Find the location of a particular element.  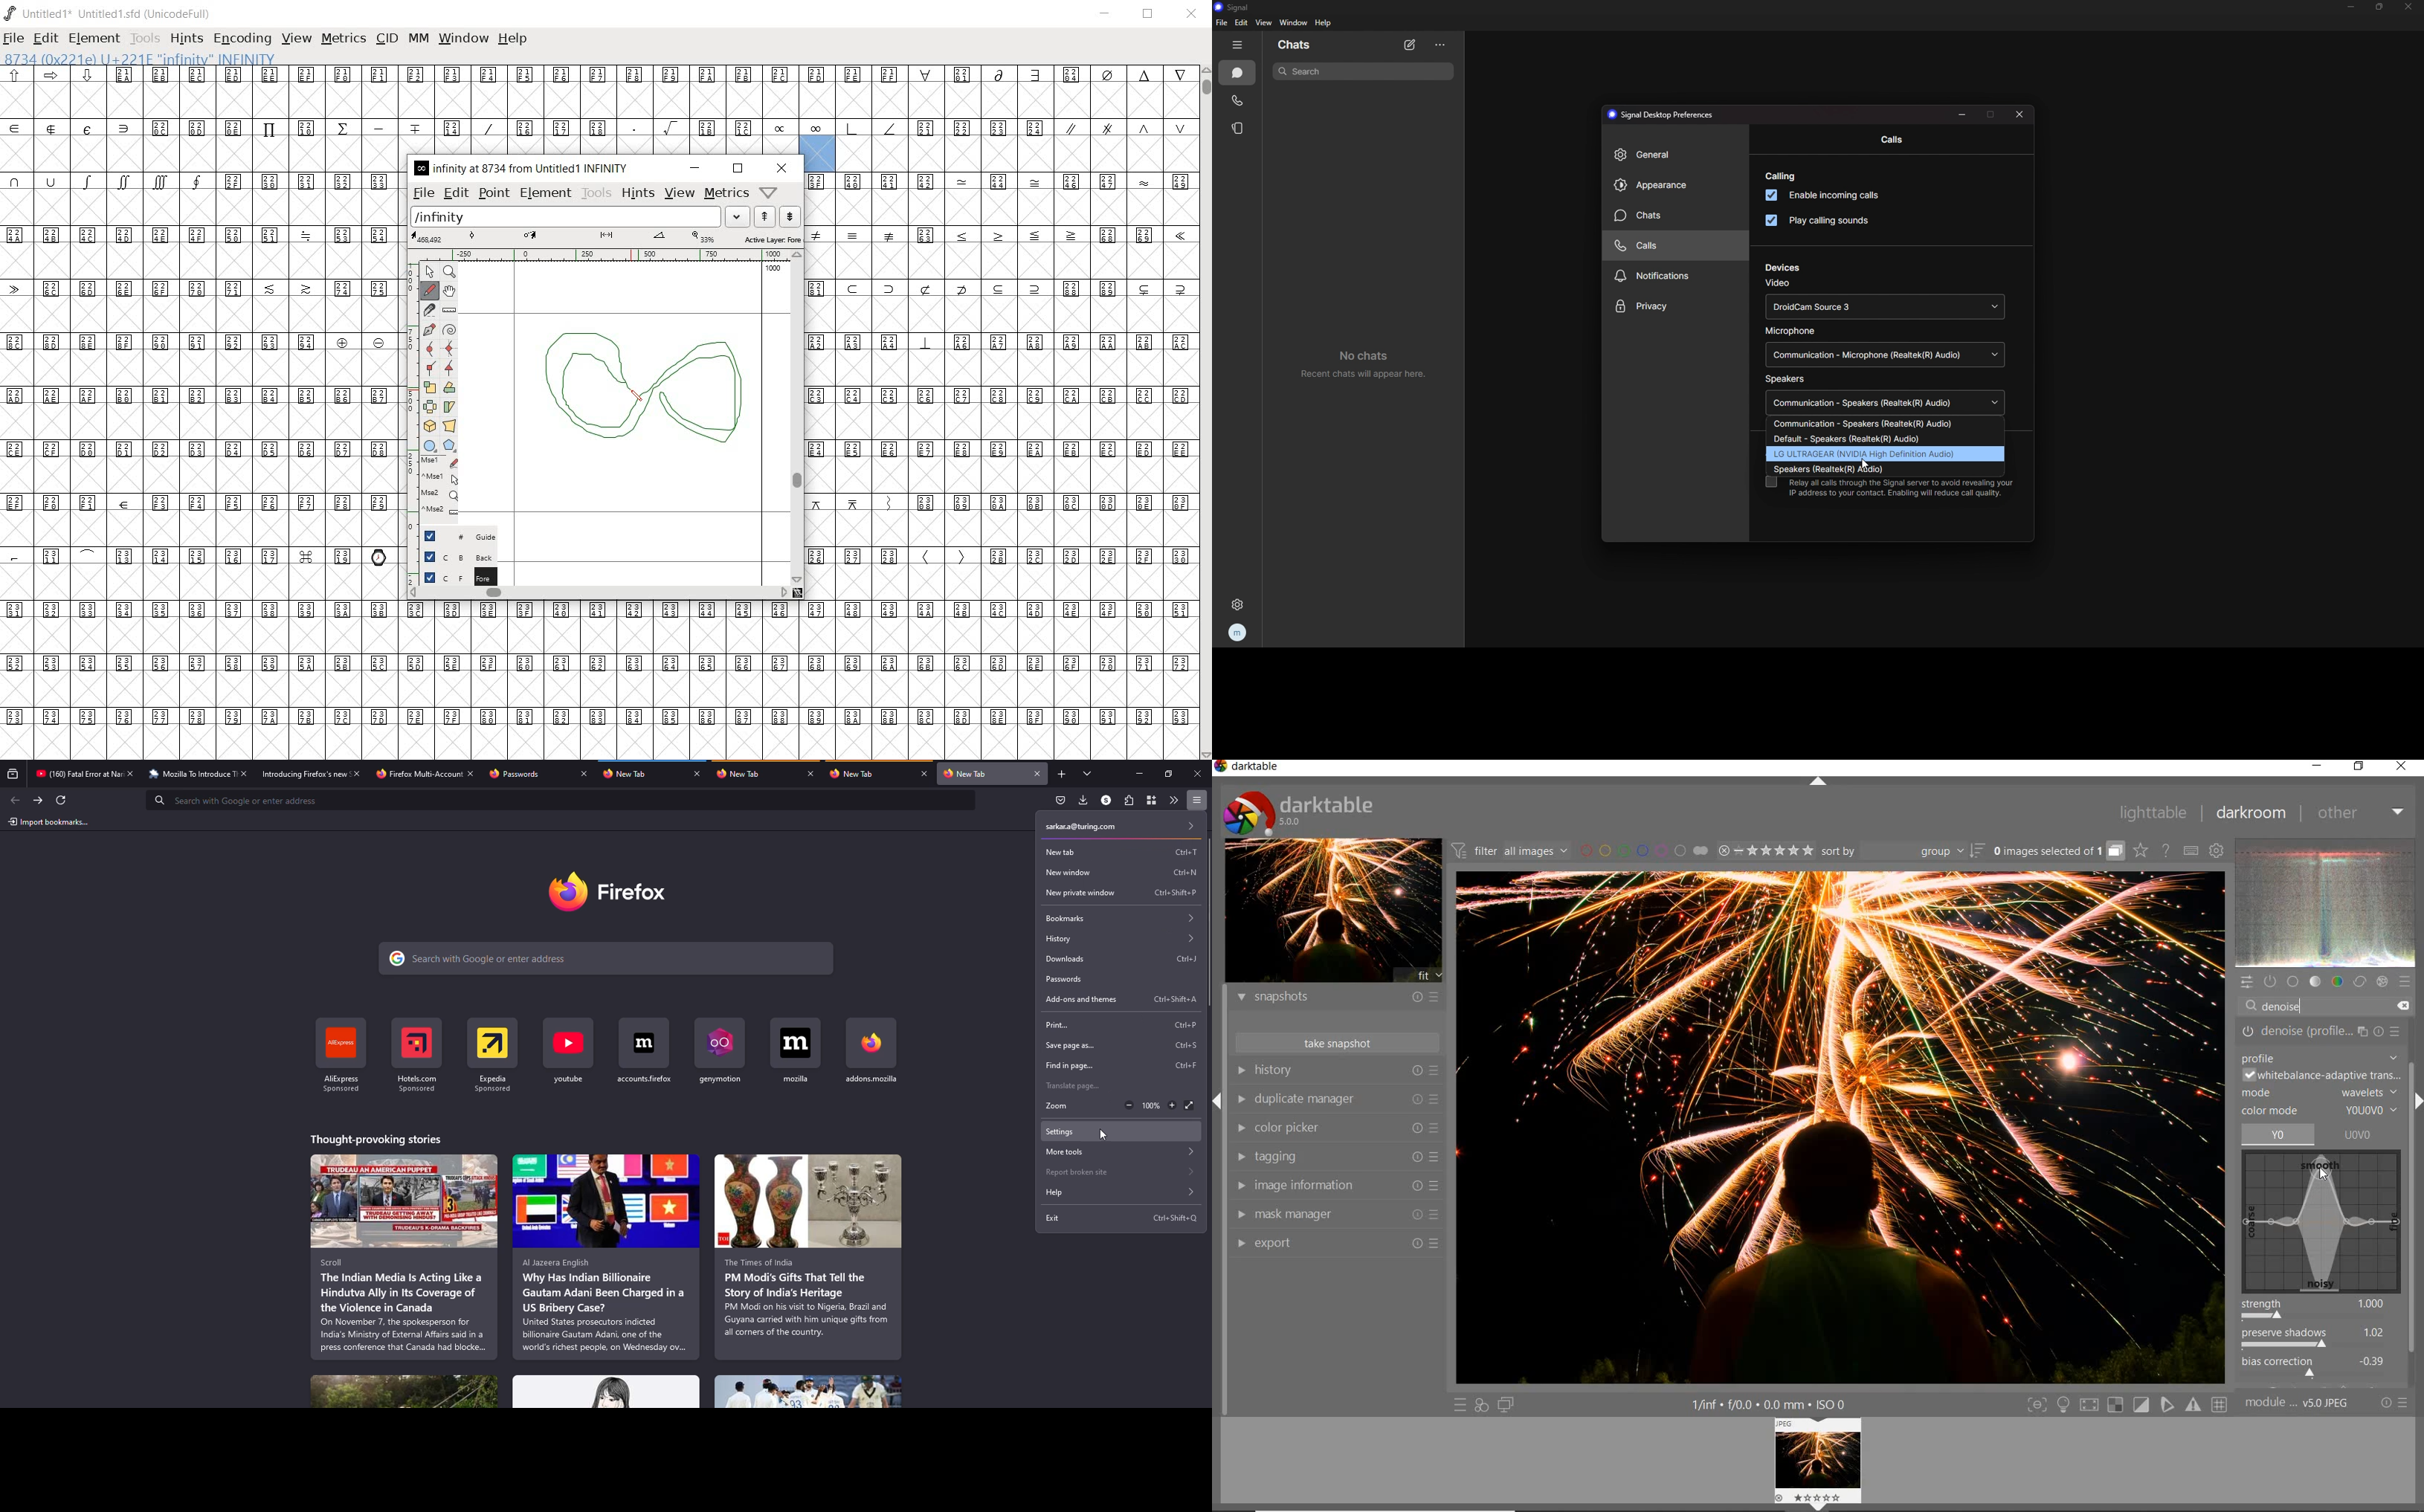

more tools is located at coordinates (1173, 800).